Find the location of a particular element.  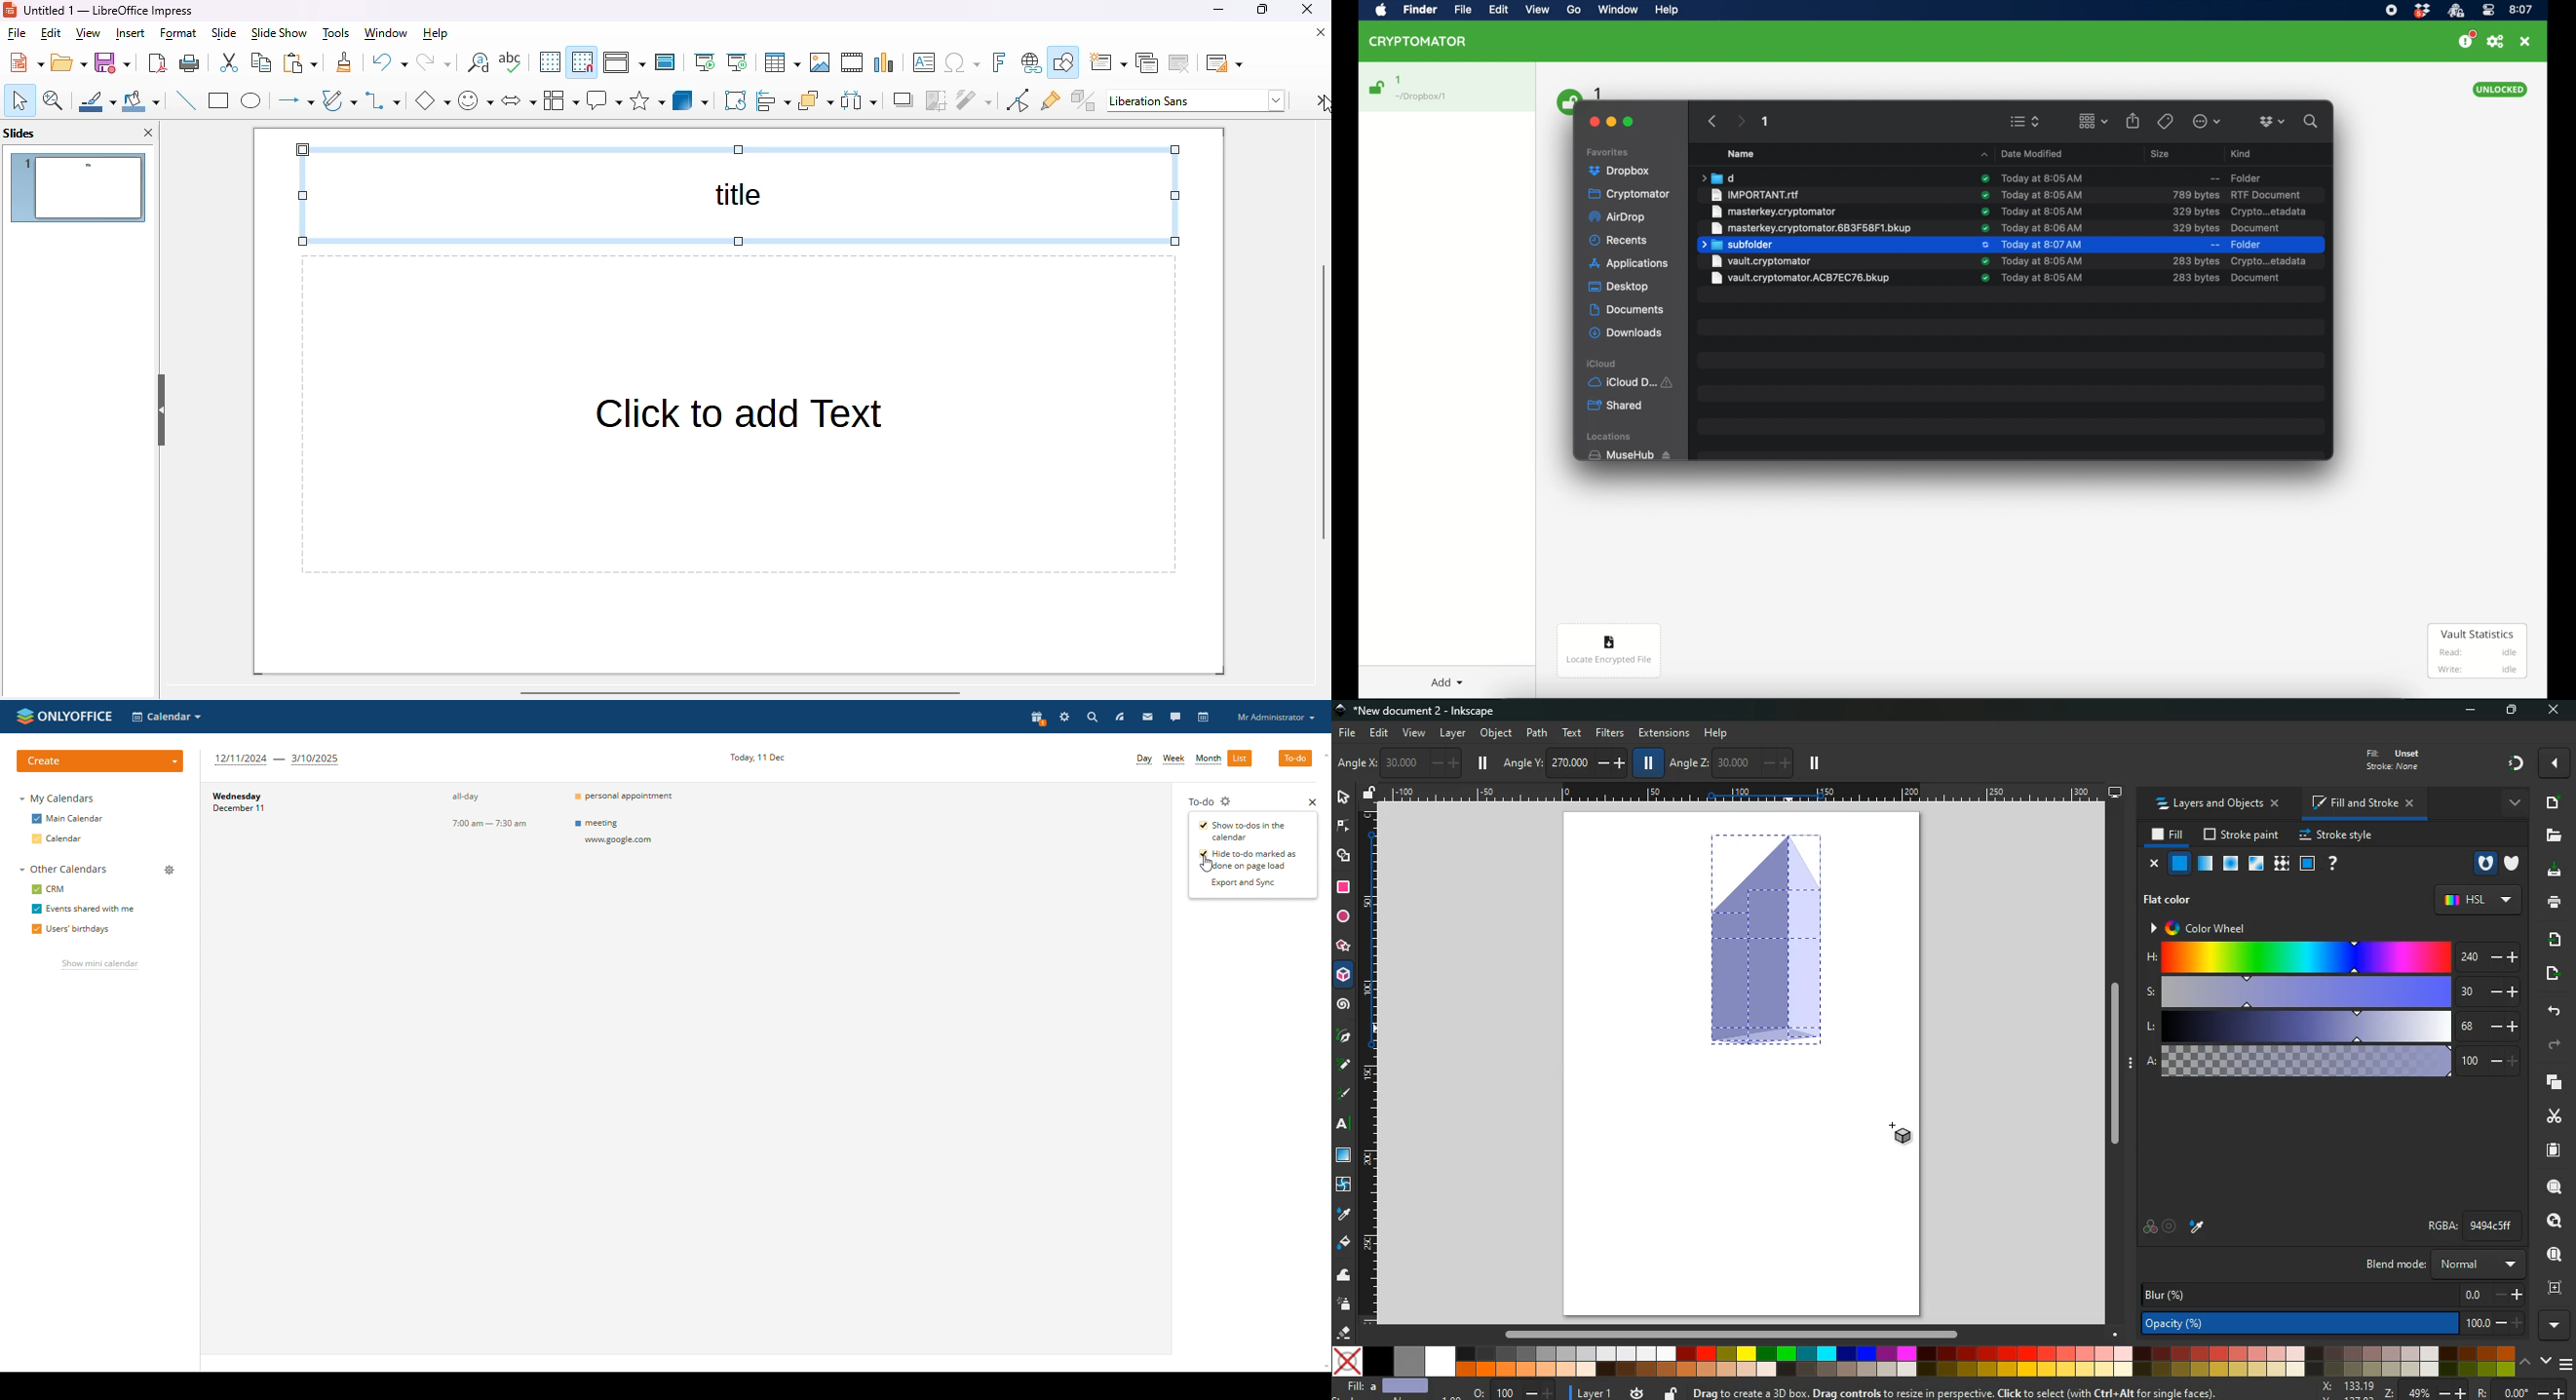

file name is located at coordinates (1774, 211).